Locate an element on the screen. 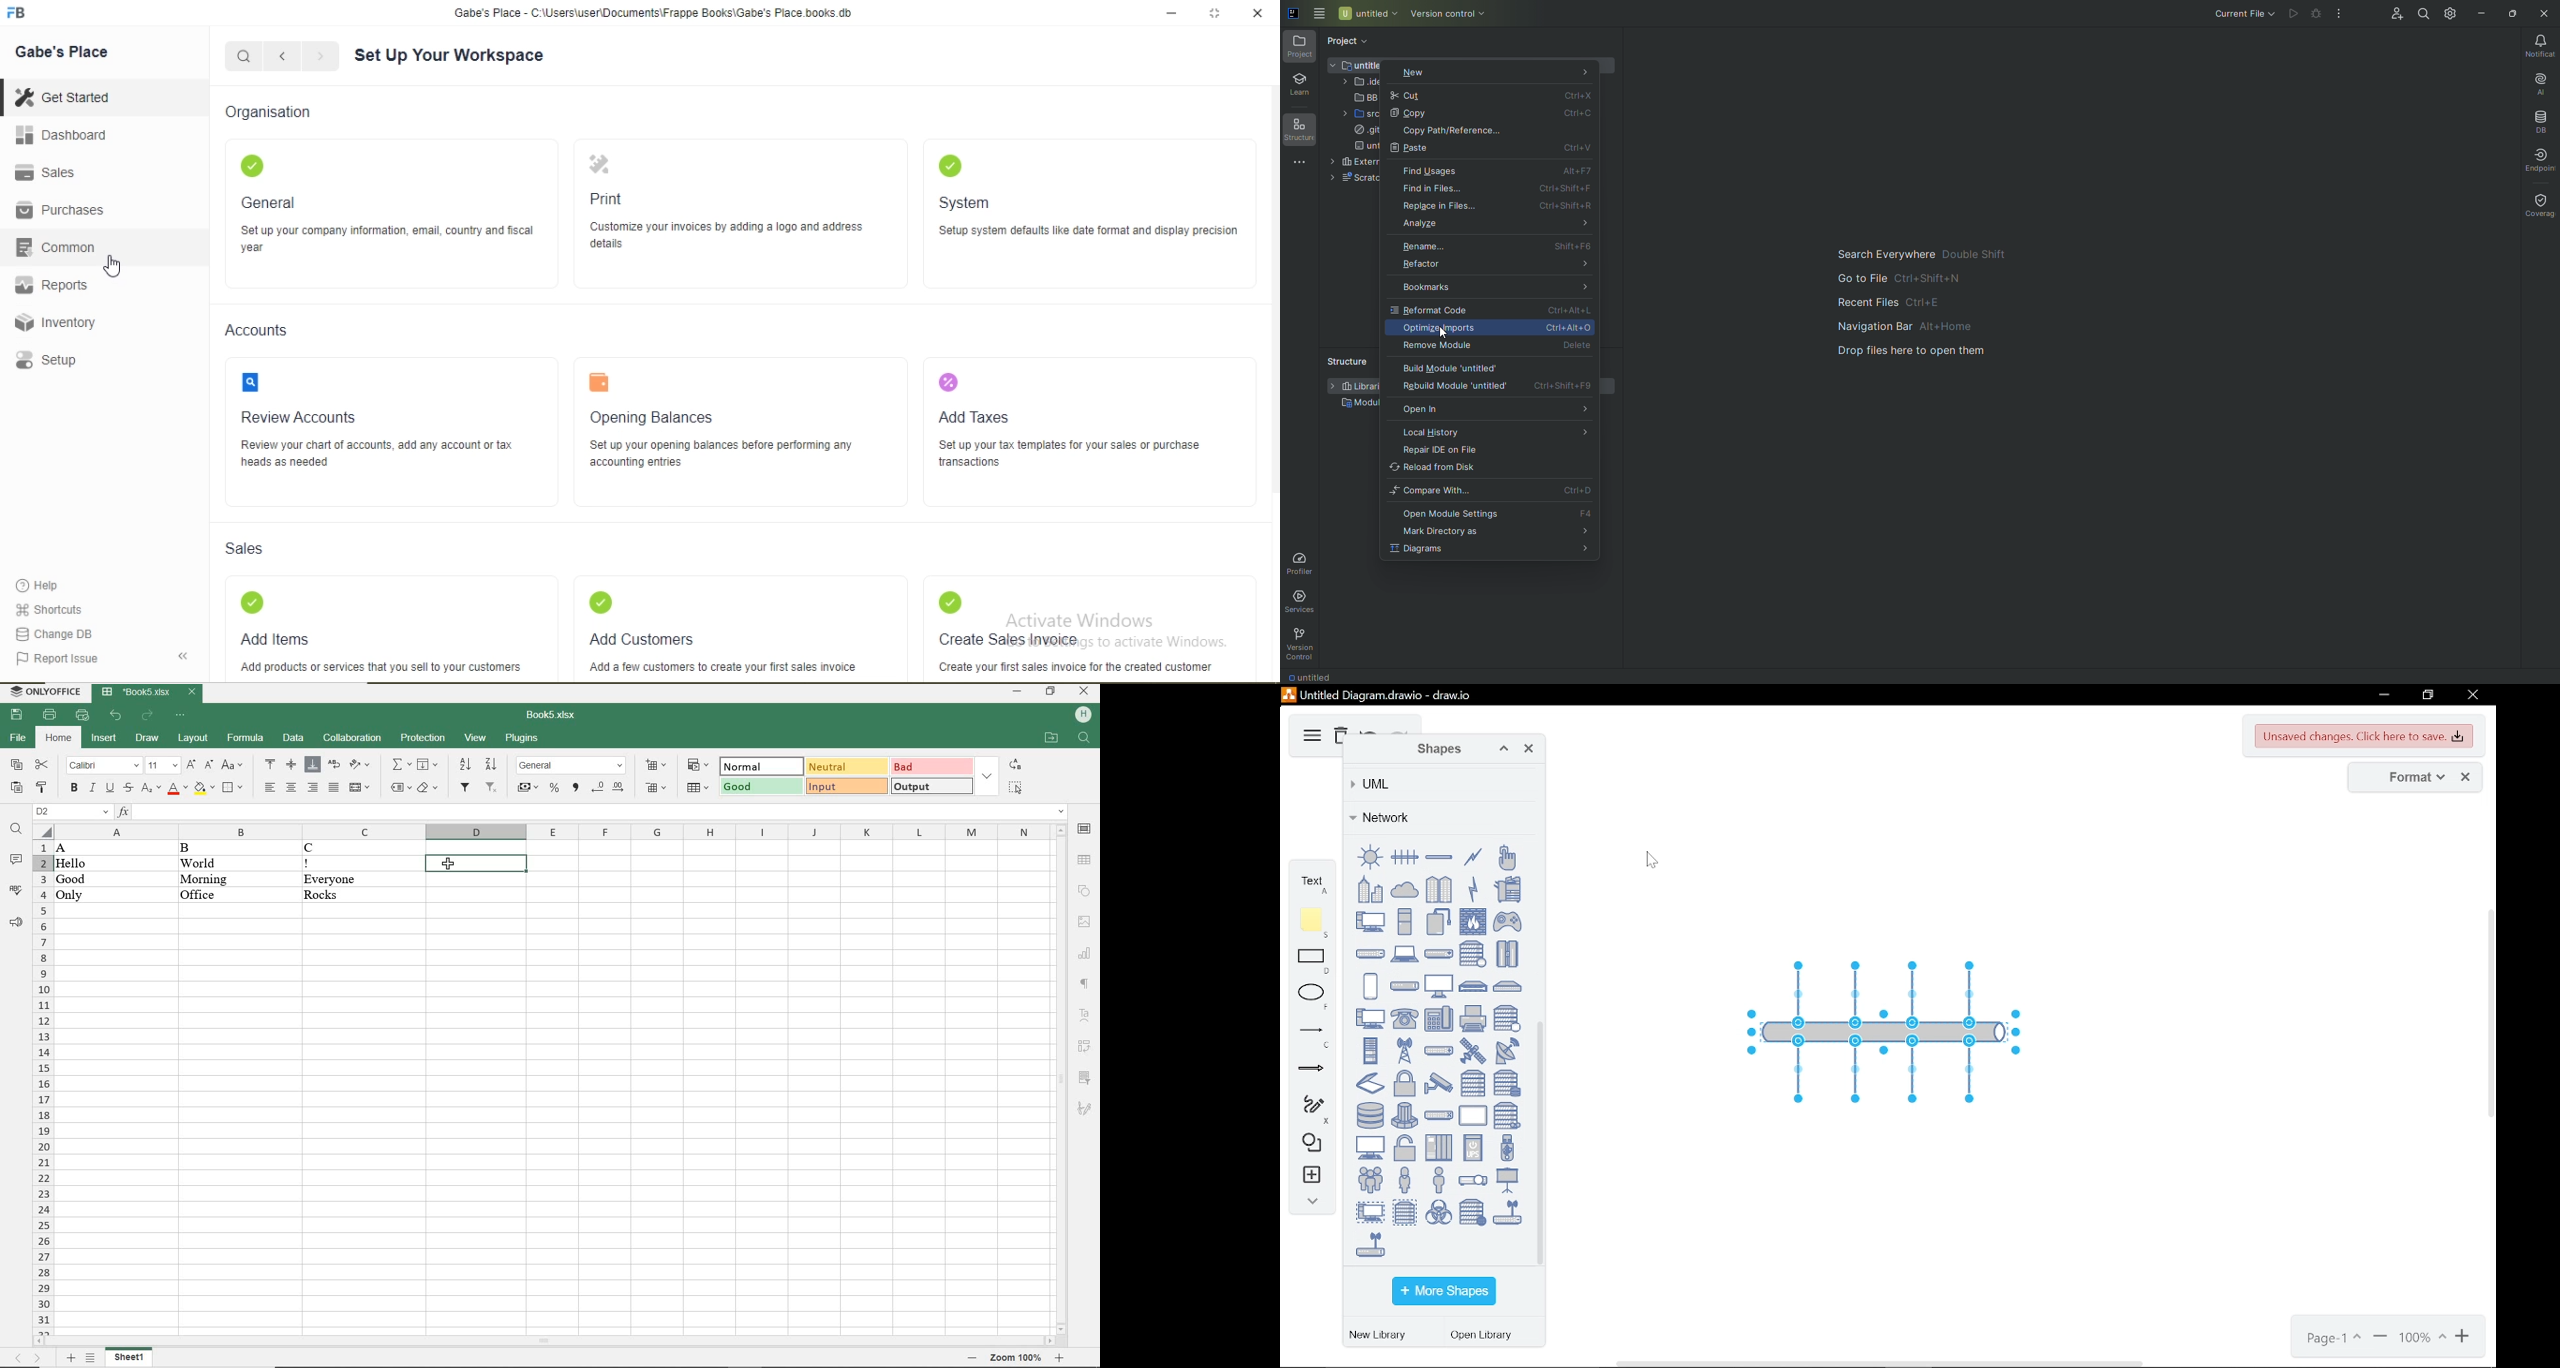 Image resolution: width=2576 pixels, height=1372 pixels. Logo is located at coordinates (949, 164).